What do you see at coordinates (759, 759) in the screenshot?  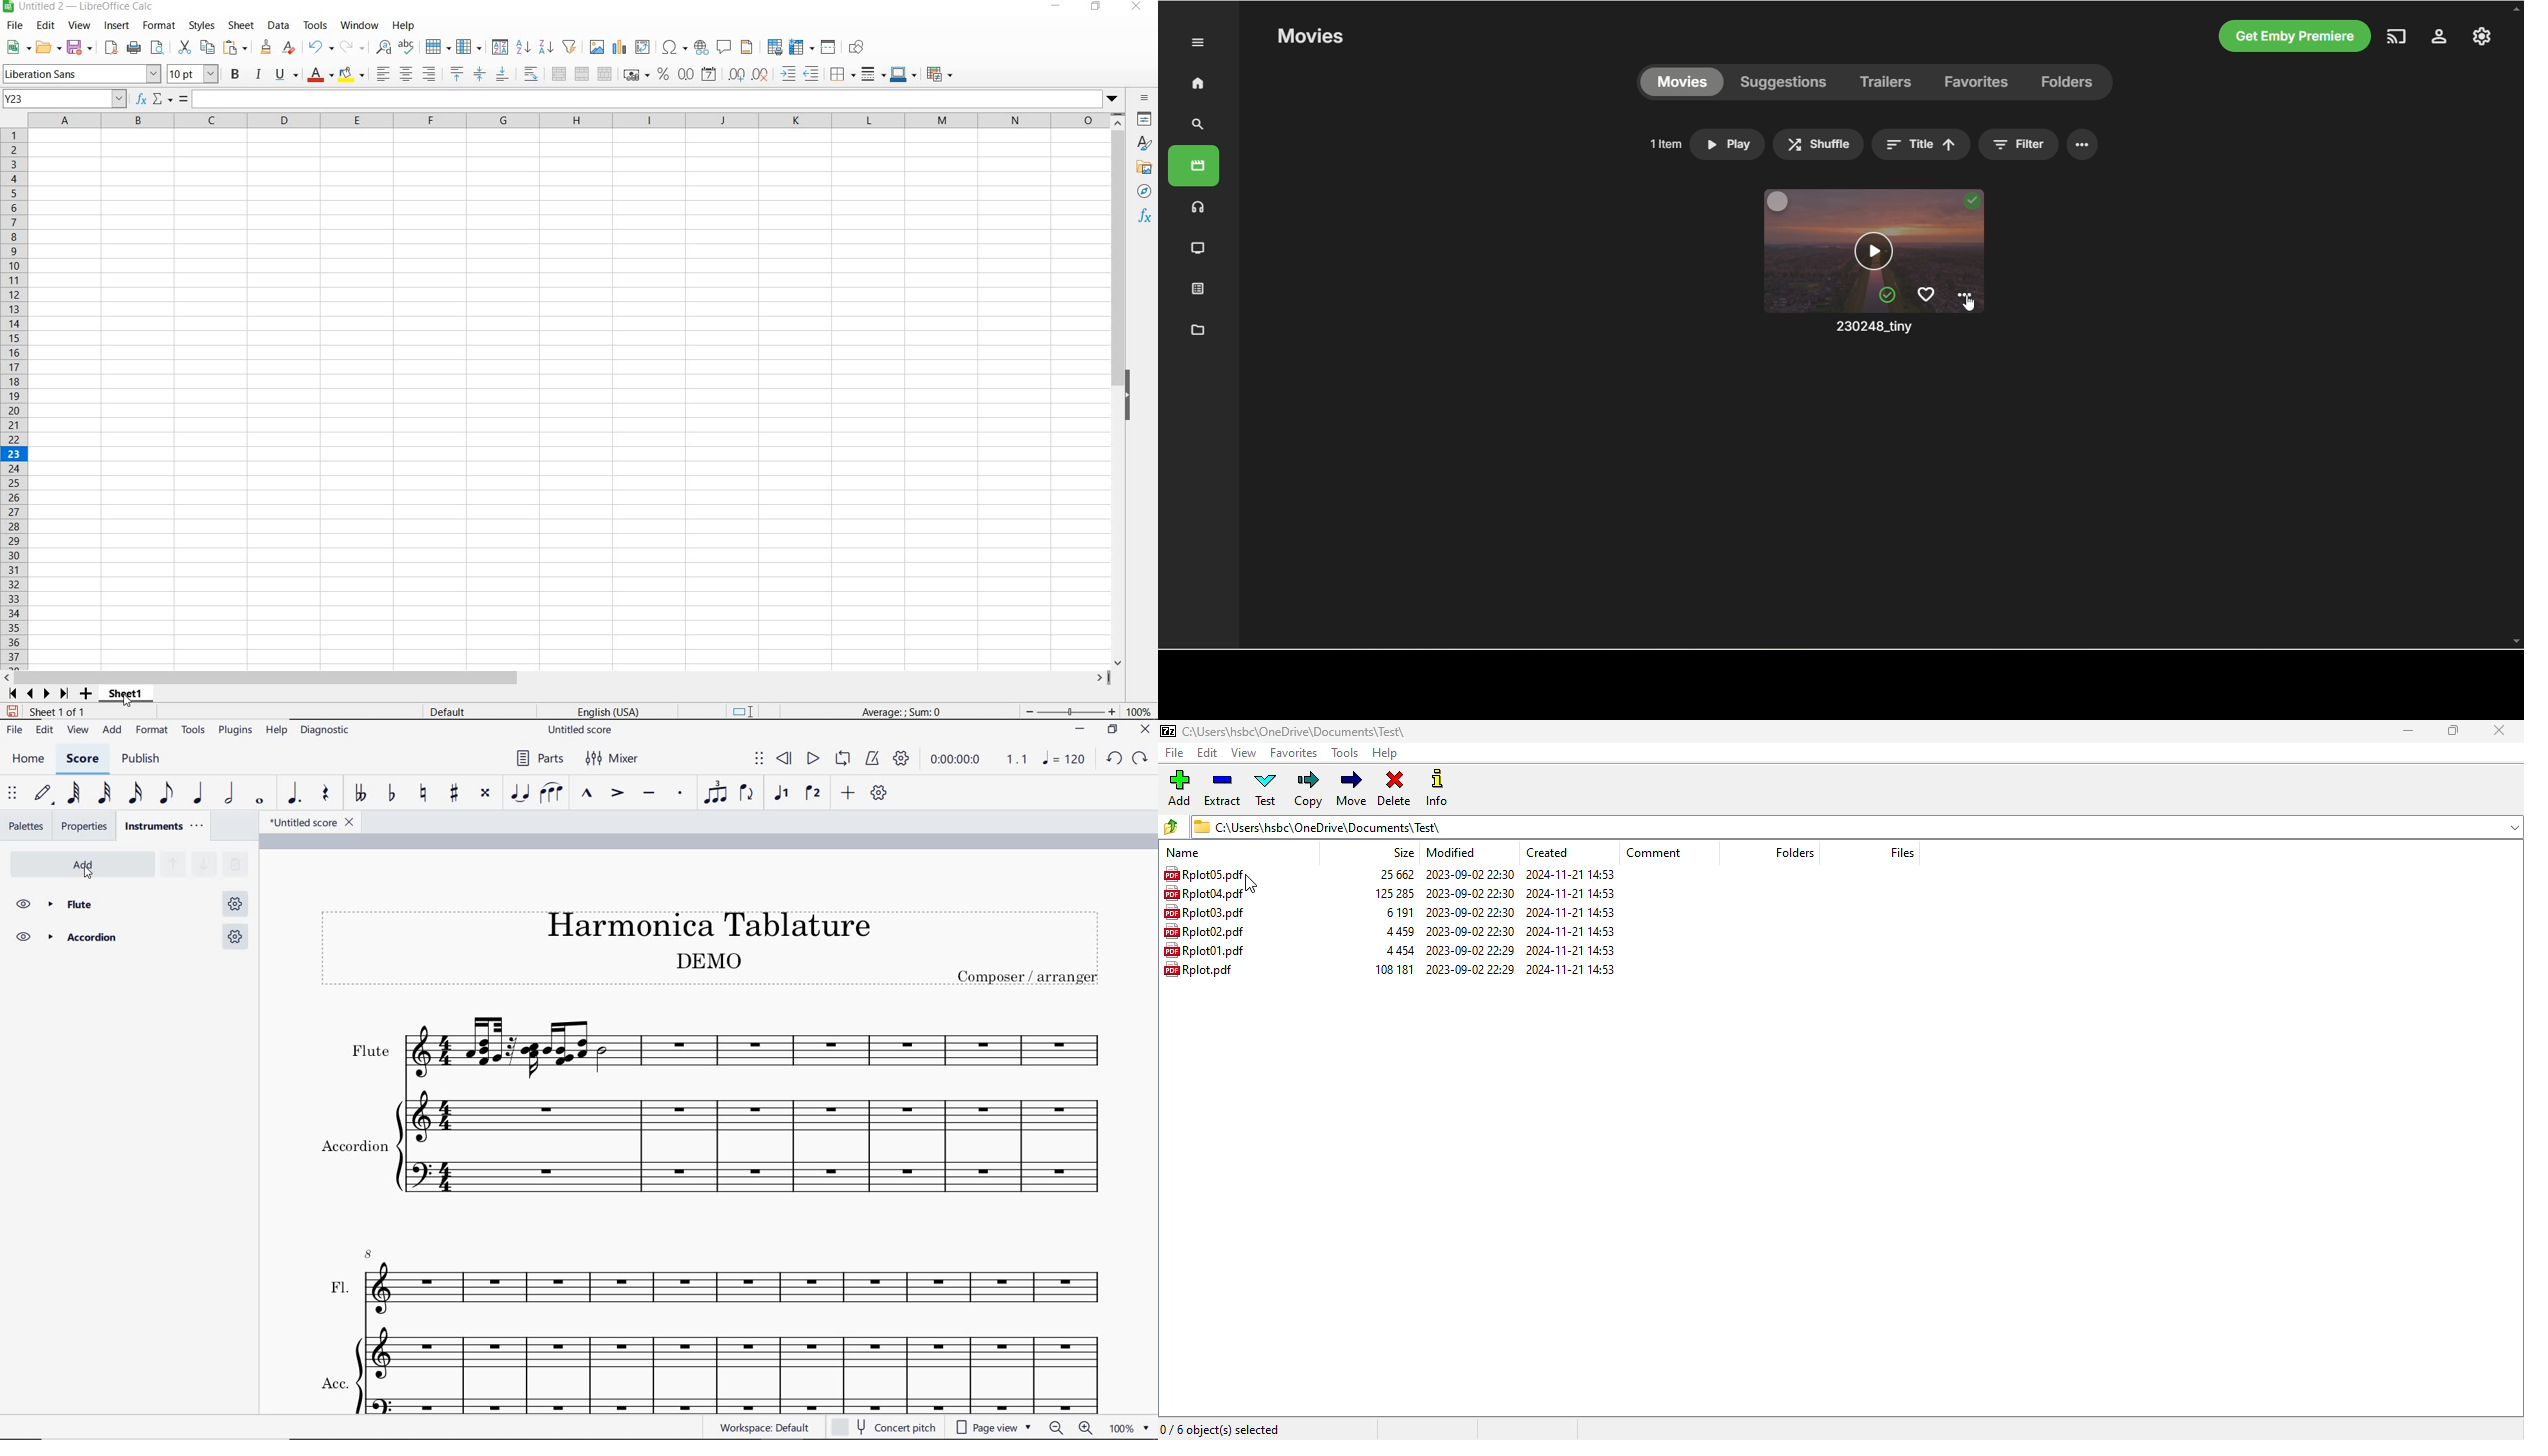 I see `select to move` at bounding box center [759, 759].